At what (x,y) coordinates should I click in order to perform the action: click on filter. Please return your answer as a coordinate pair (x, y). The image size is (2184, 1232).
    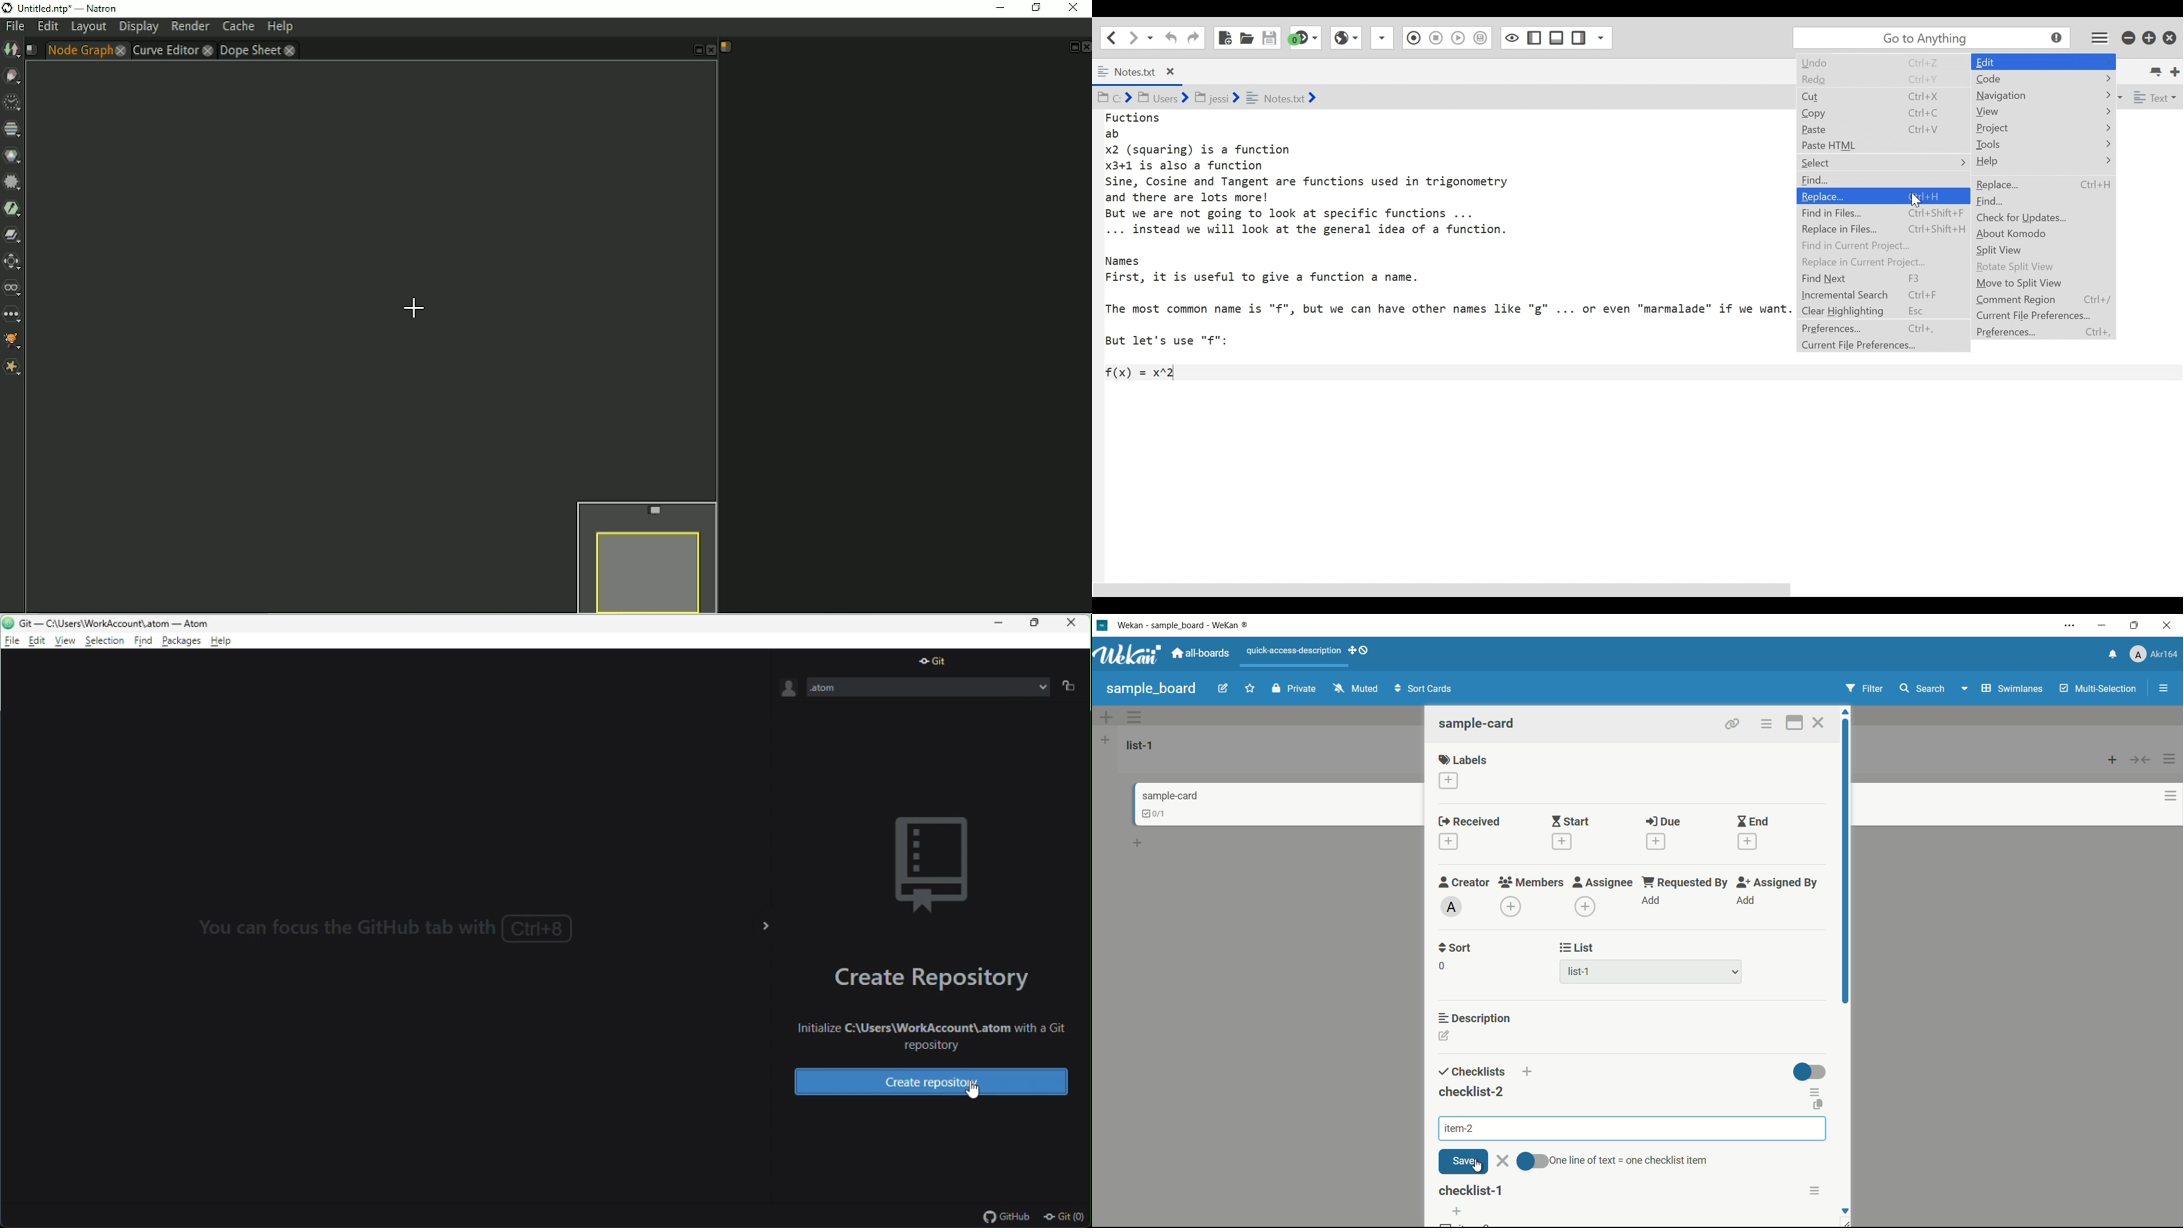
    Looking at the image, I should click on (1865, 689).